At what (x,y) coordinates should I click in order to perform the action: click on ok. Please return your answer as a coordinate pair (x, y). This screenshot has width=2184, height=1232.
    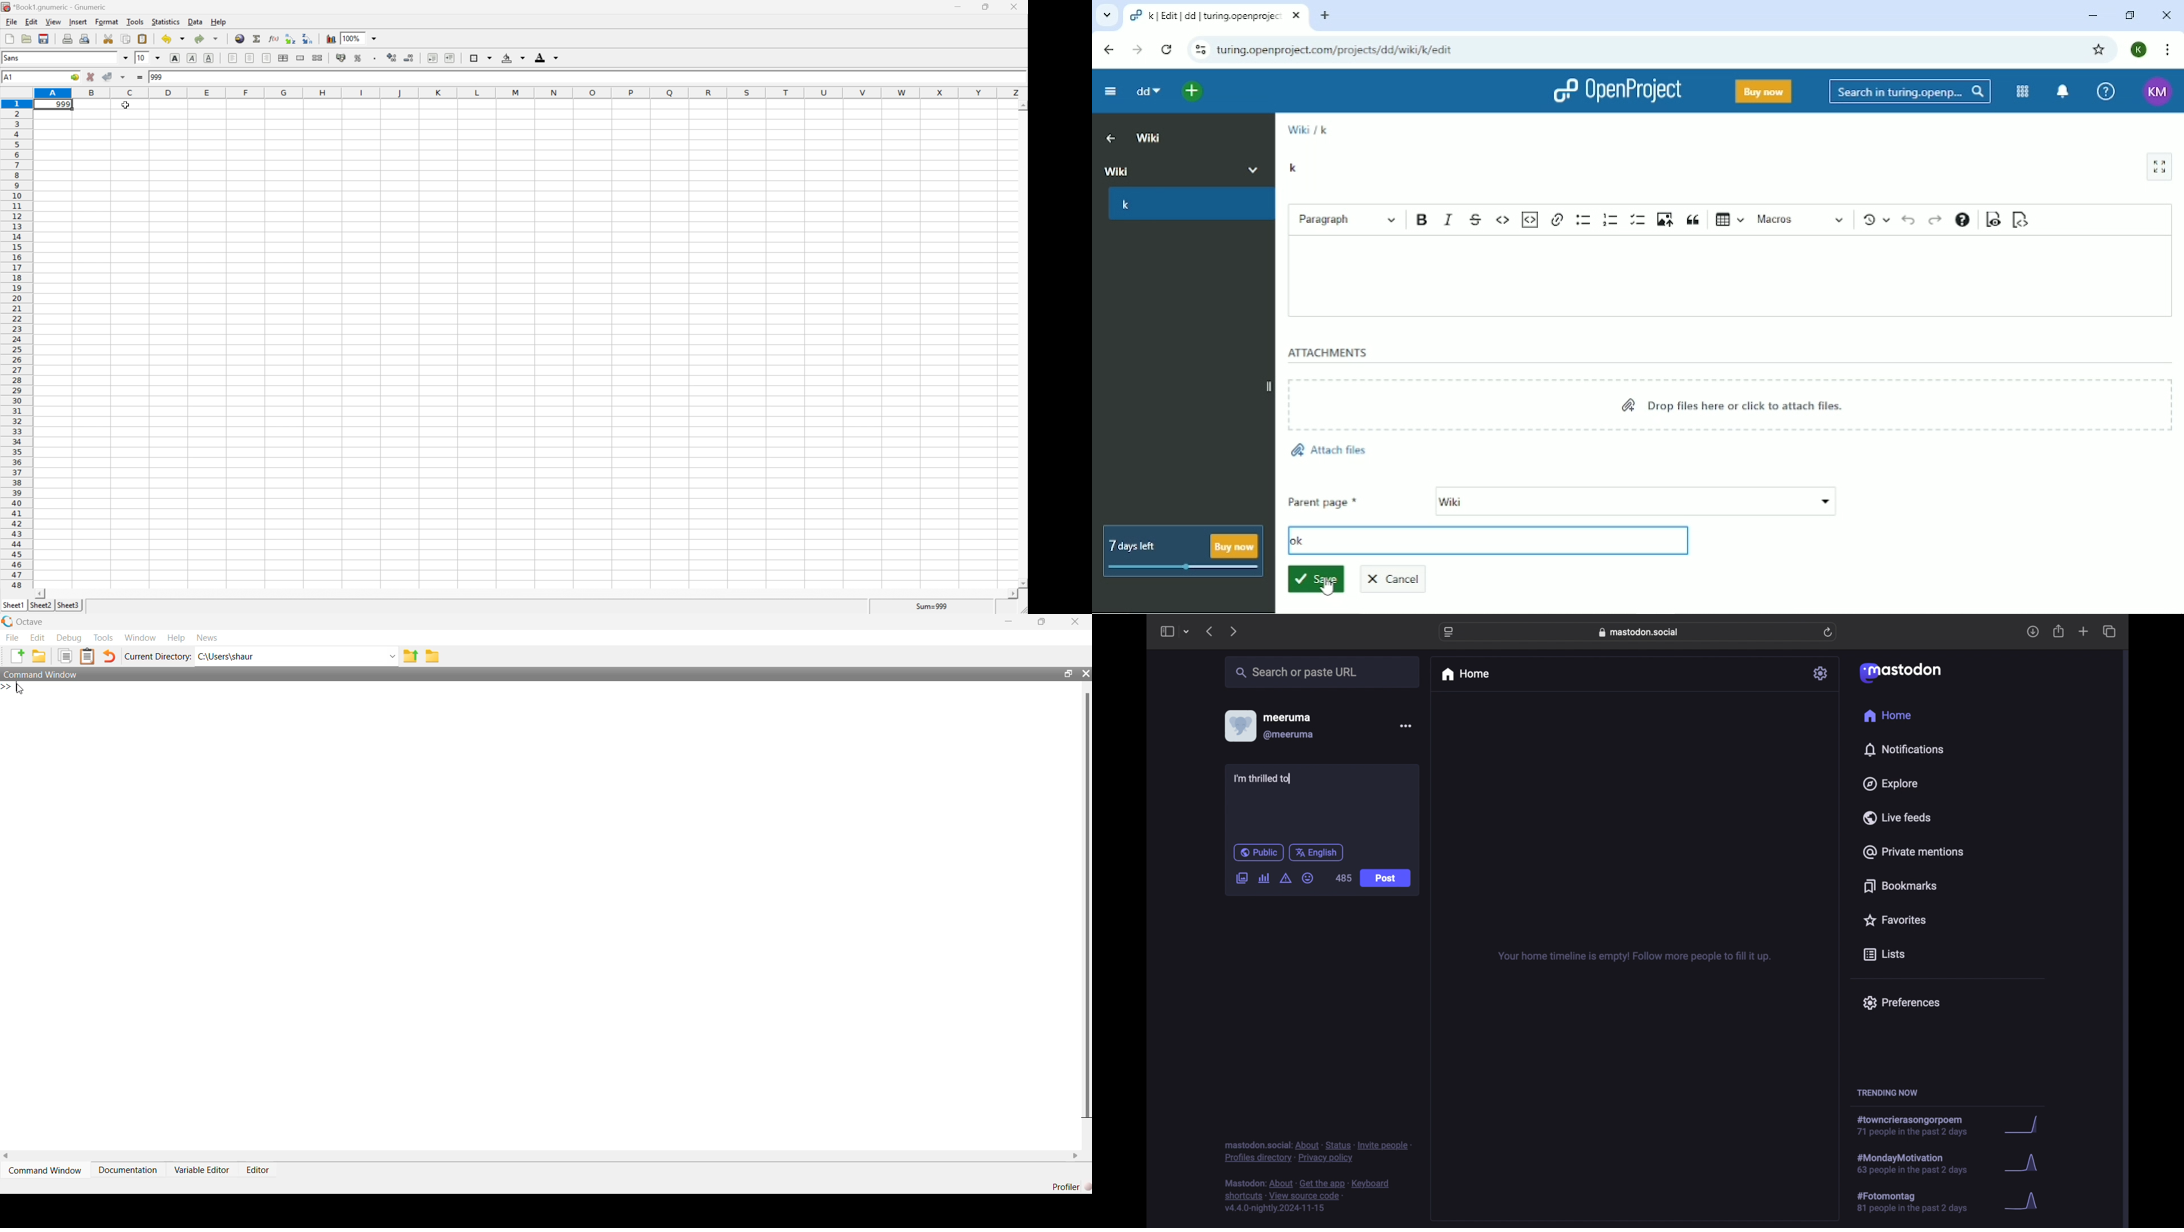
    Looking at the image, I should click on (1296, 540).